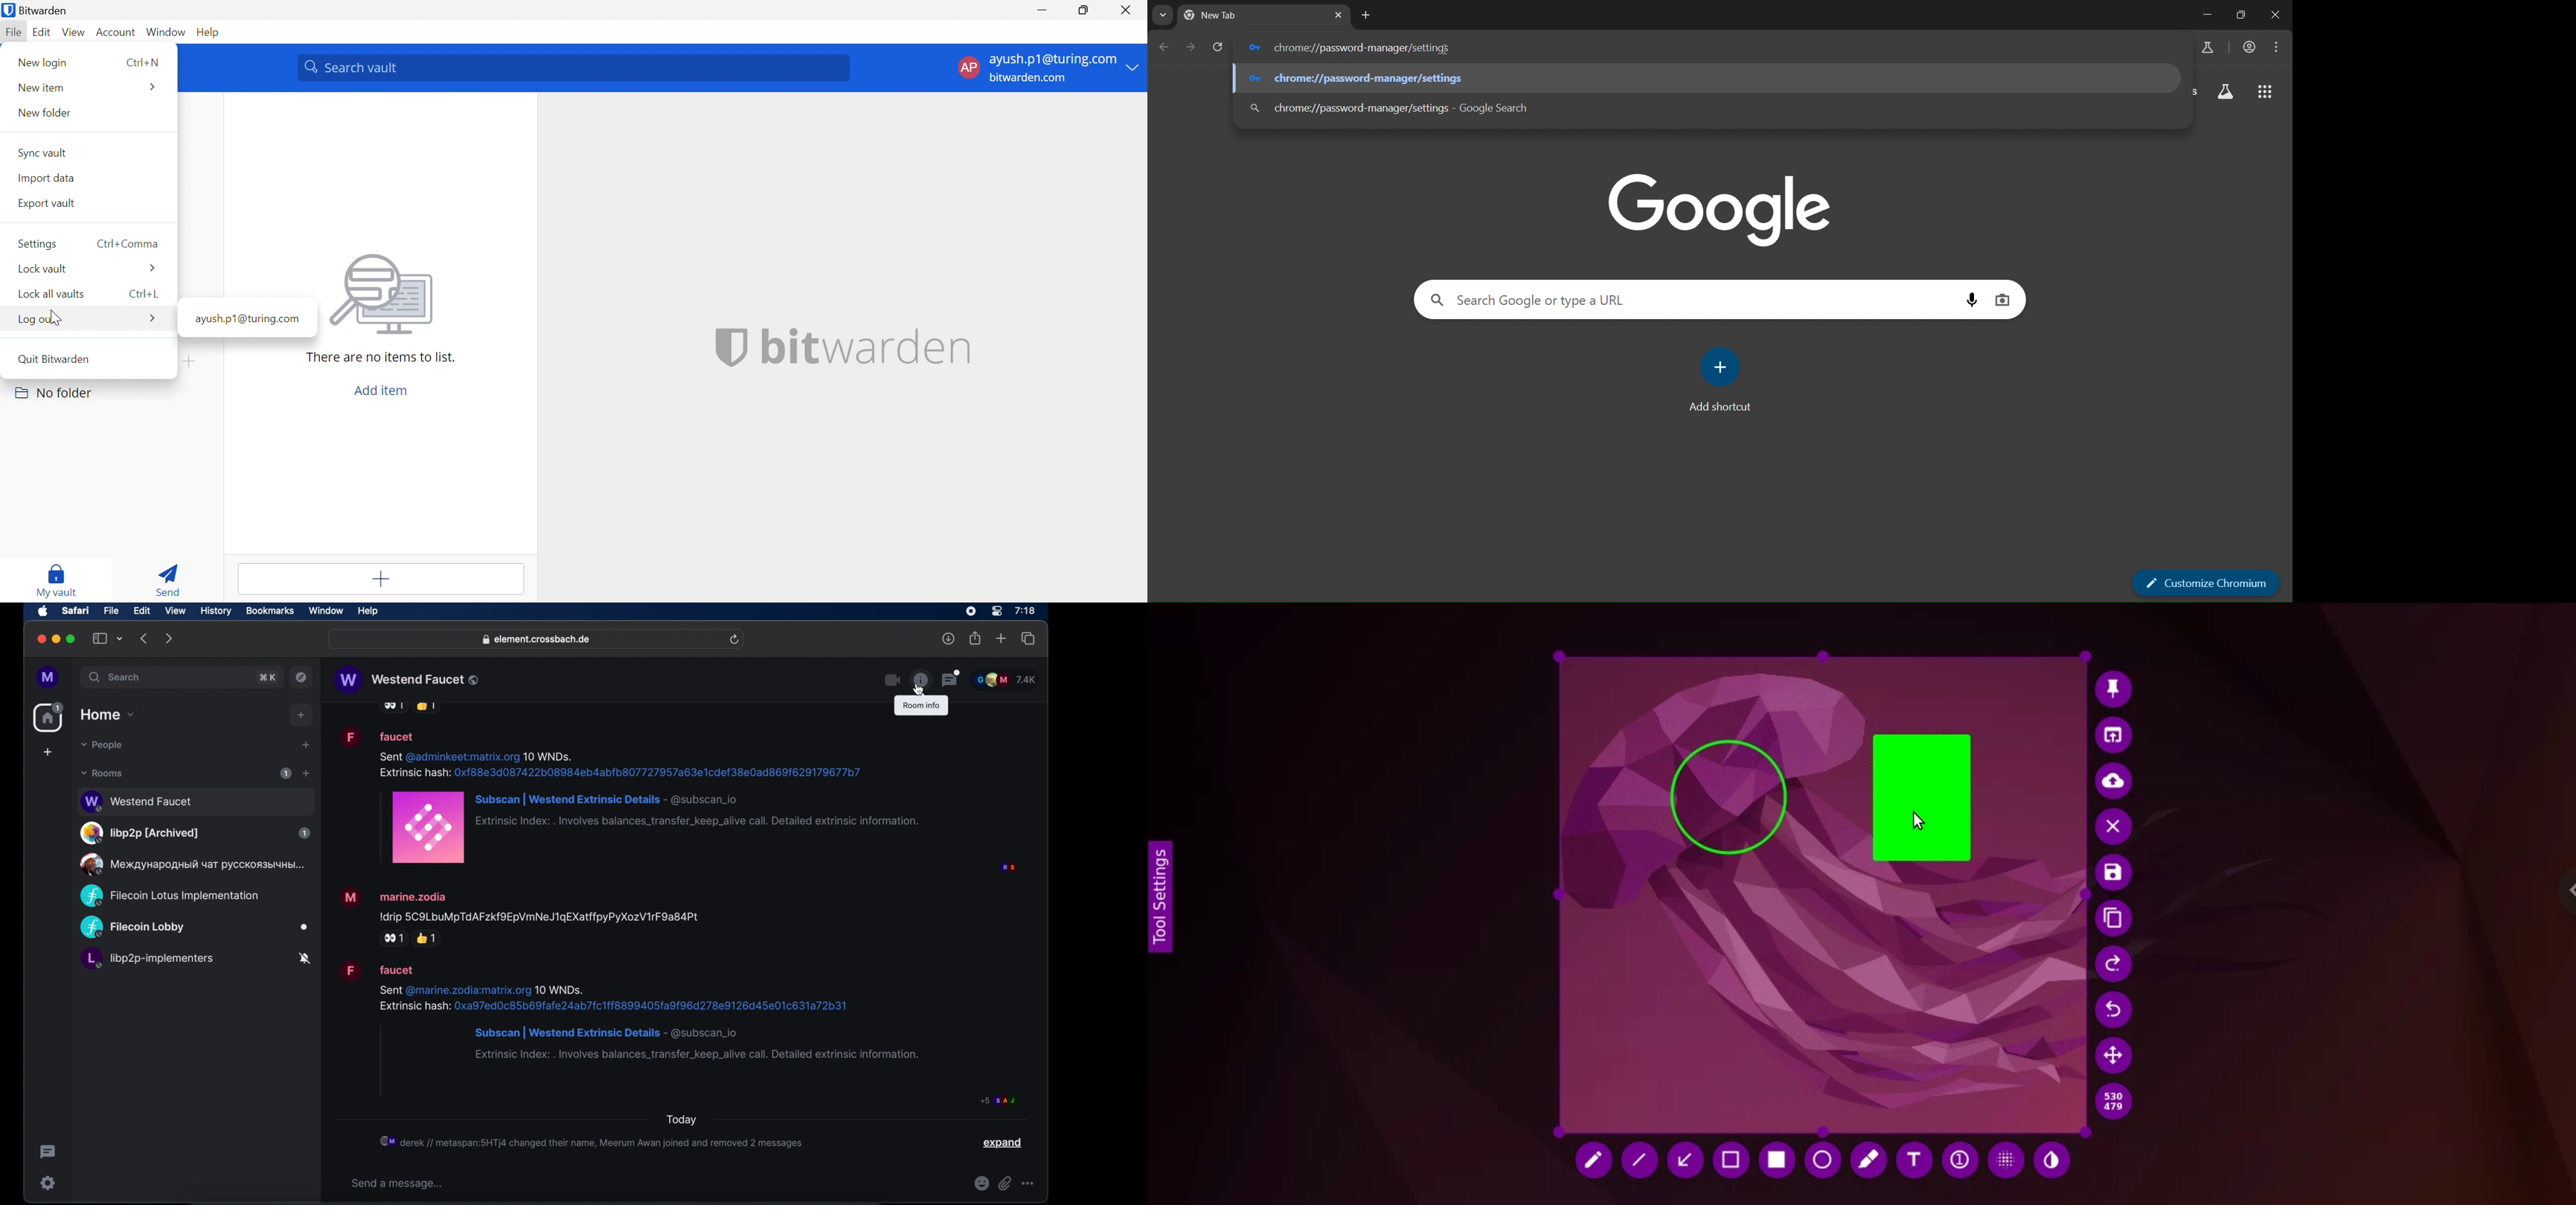  Describe the element at coordinates (167, 32) in the screenshot. I see `Window` at that location.